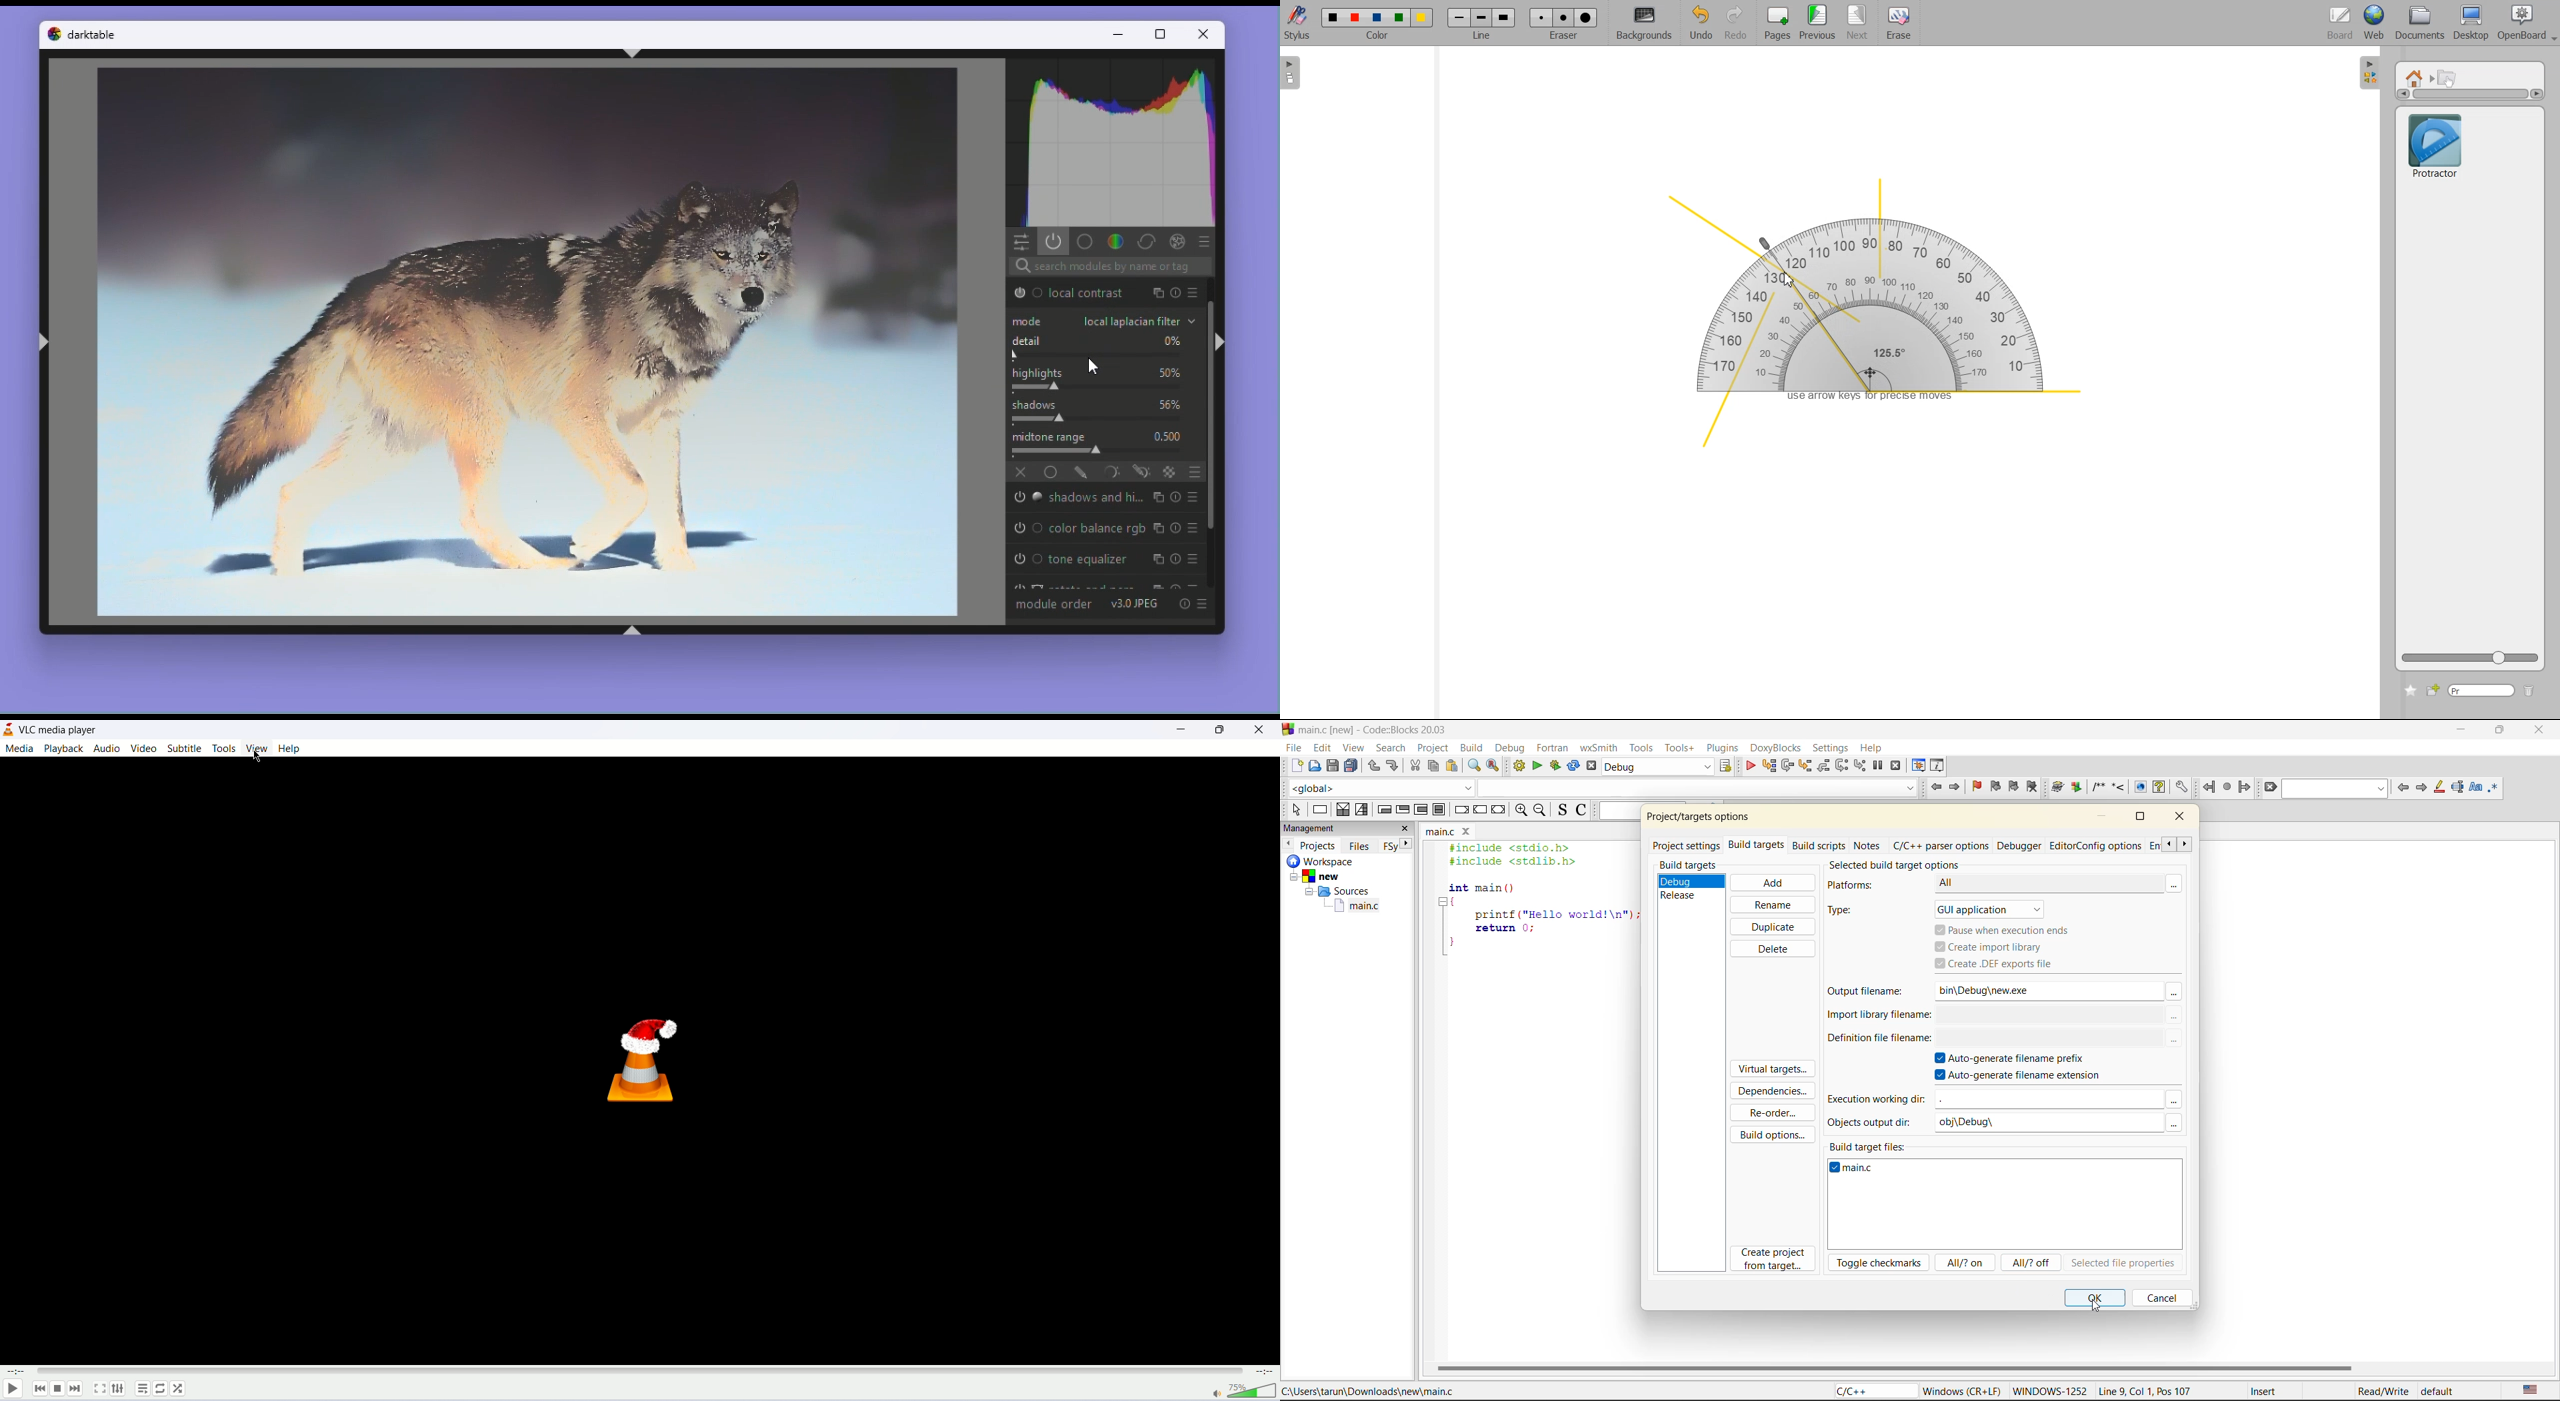 Image resolution: width=2576 pixels, height=1428 pixels. Describe the element at coordinates (2174, 1099) in the screenshot. I see `` at that location.